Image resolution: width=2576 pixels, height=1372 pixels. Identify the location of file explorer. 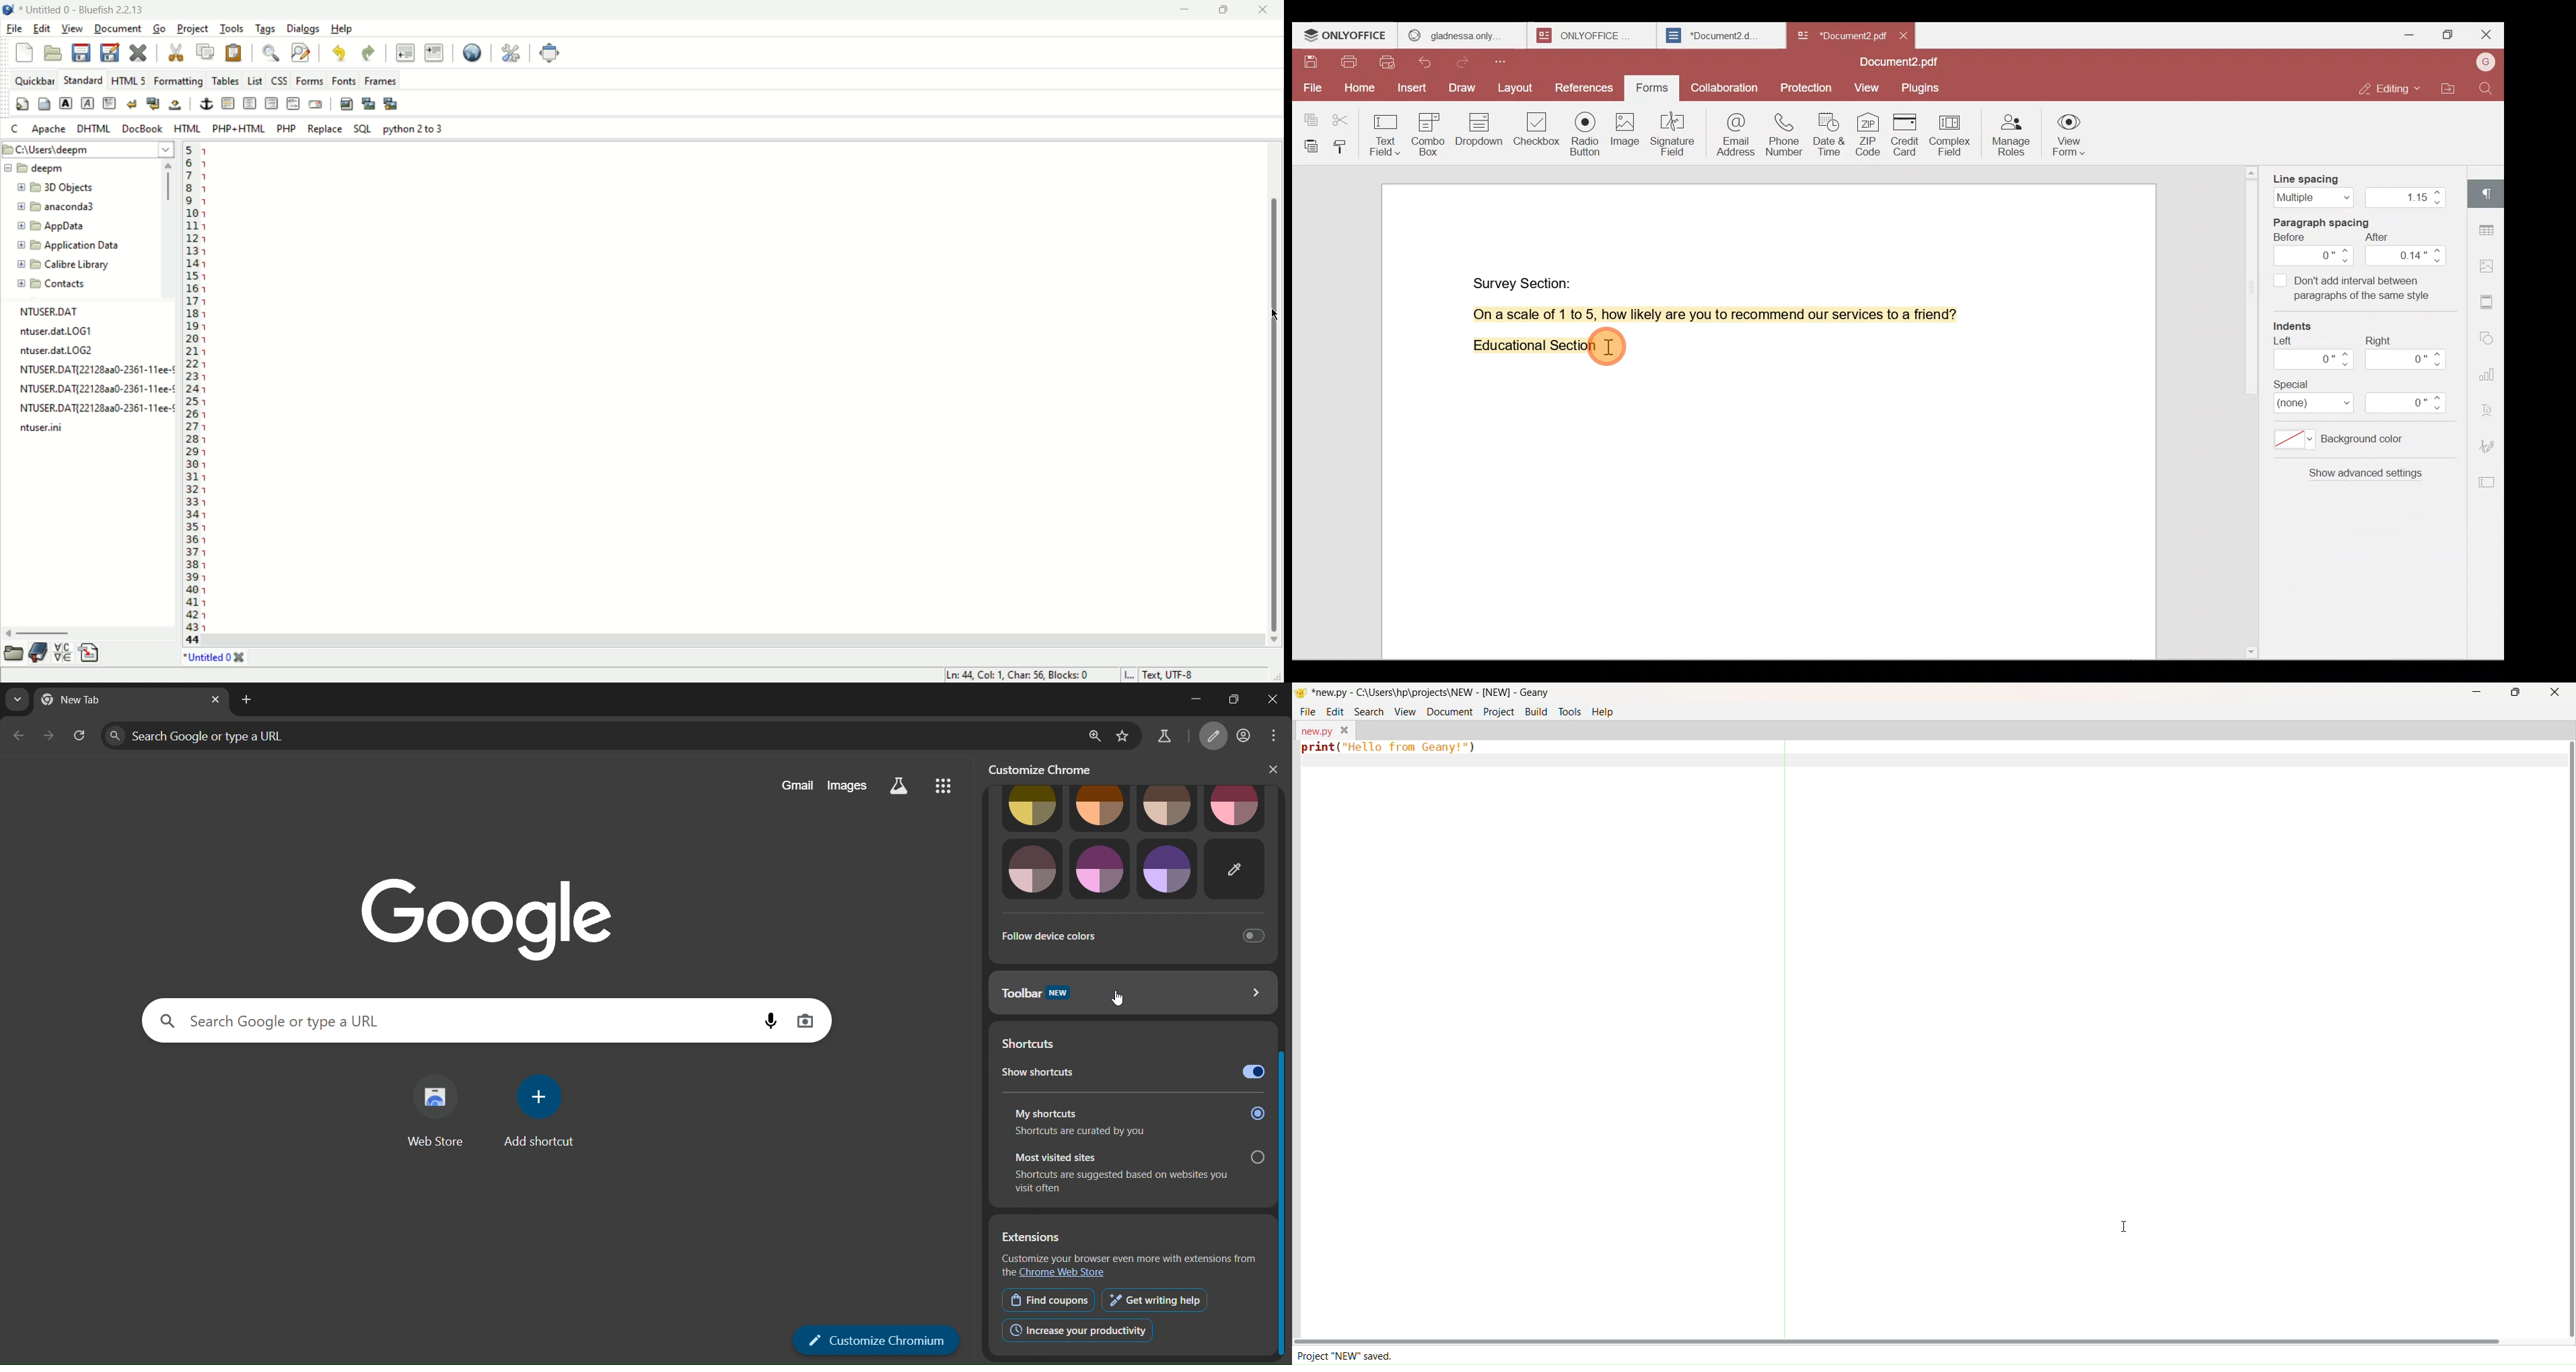
(12, 653).